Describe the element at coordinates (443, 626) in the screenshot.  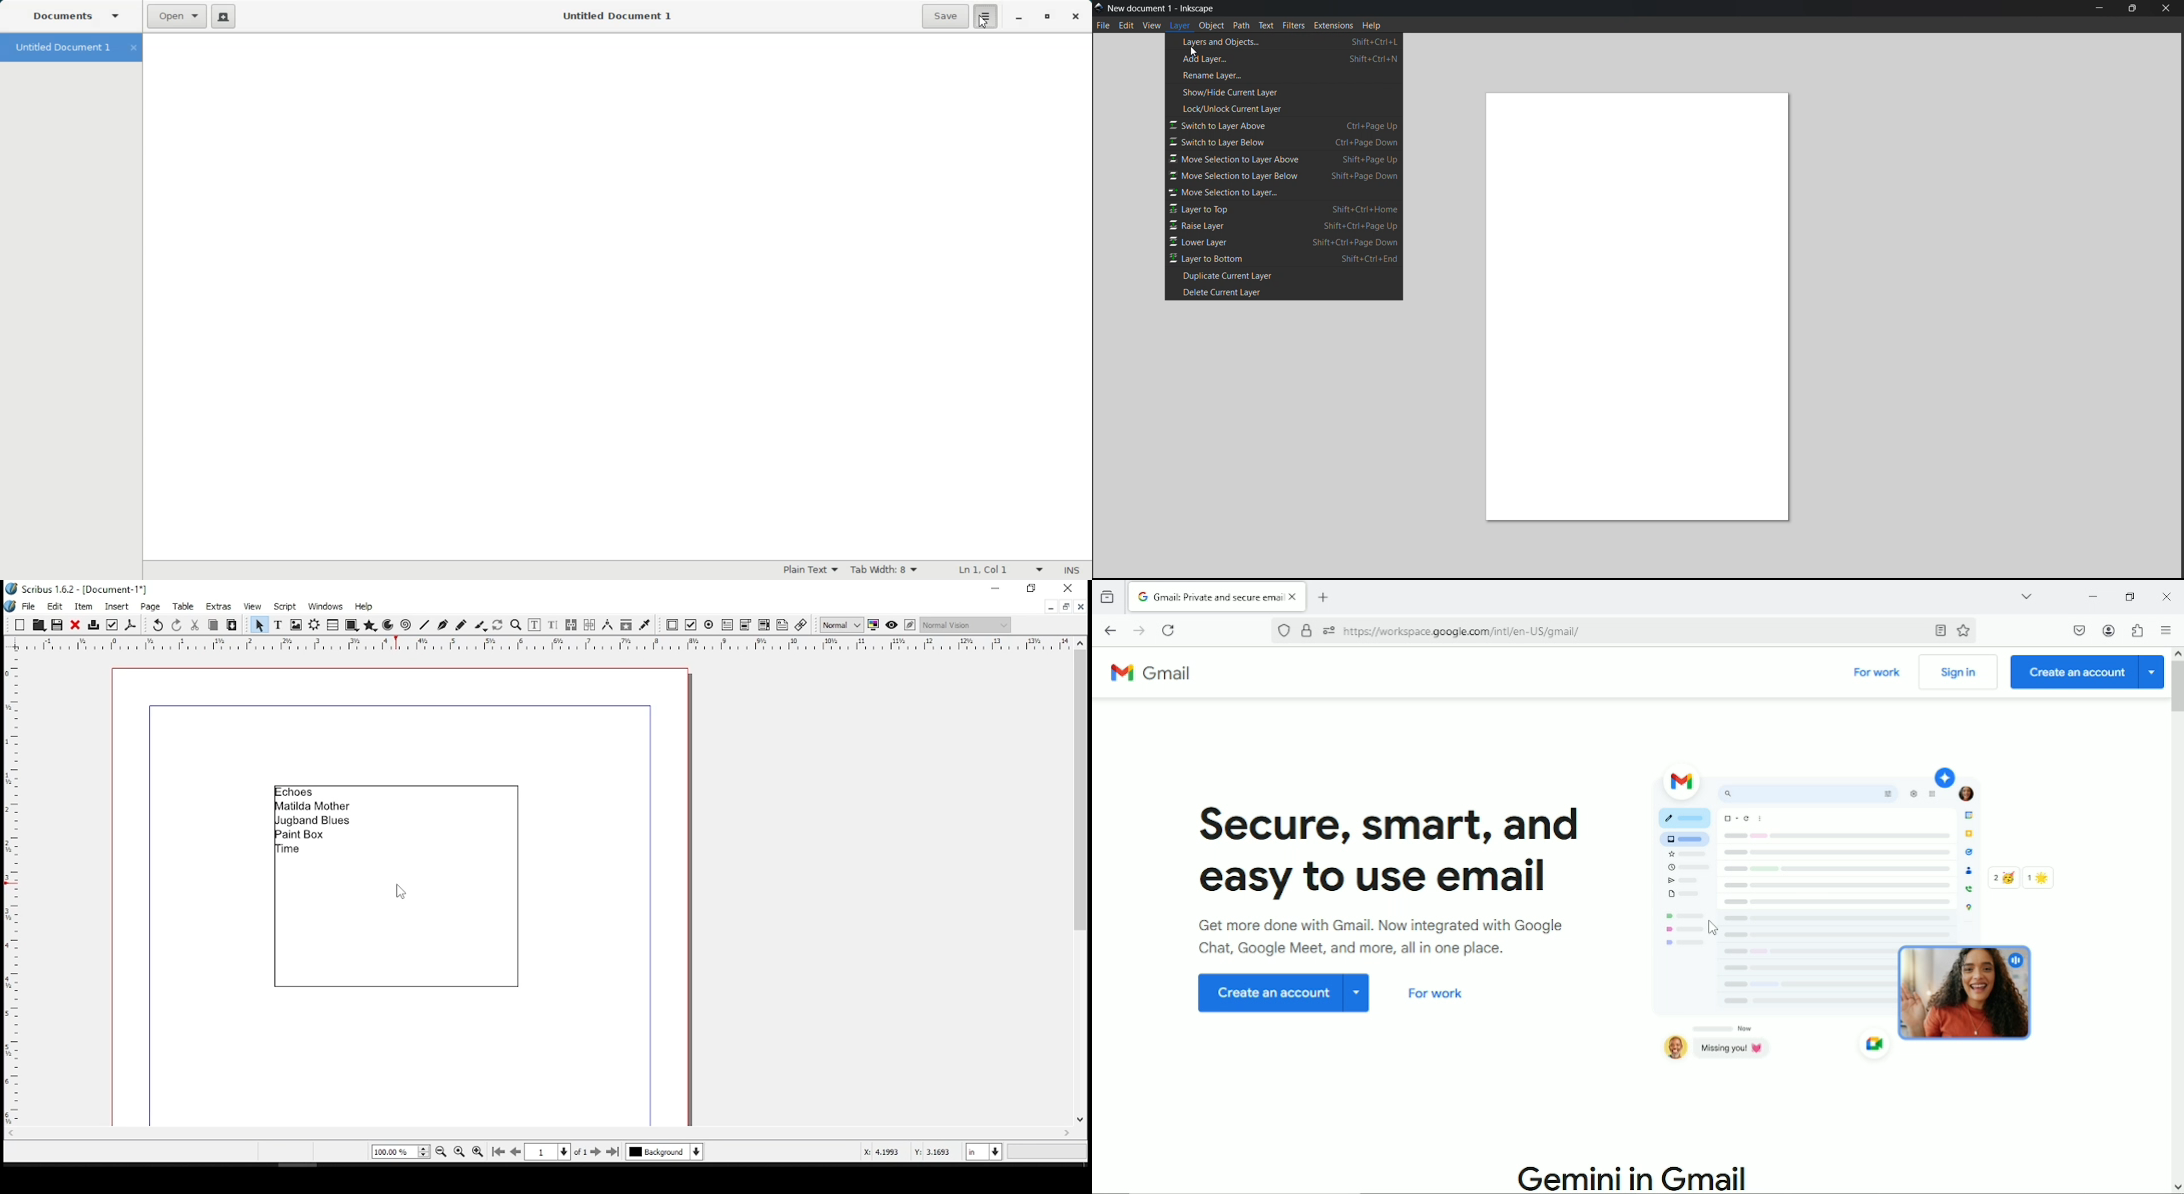
I see `bezeir tool` at that location.